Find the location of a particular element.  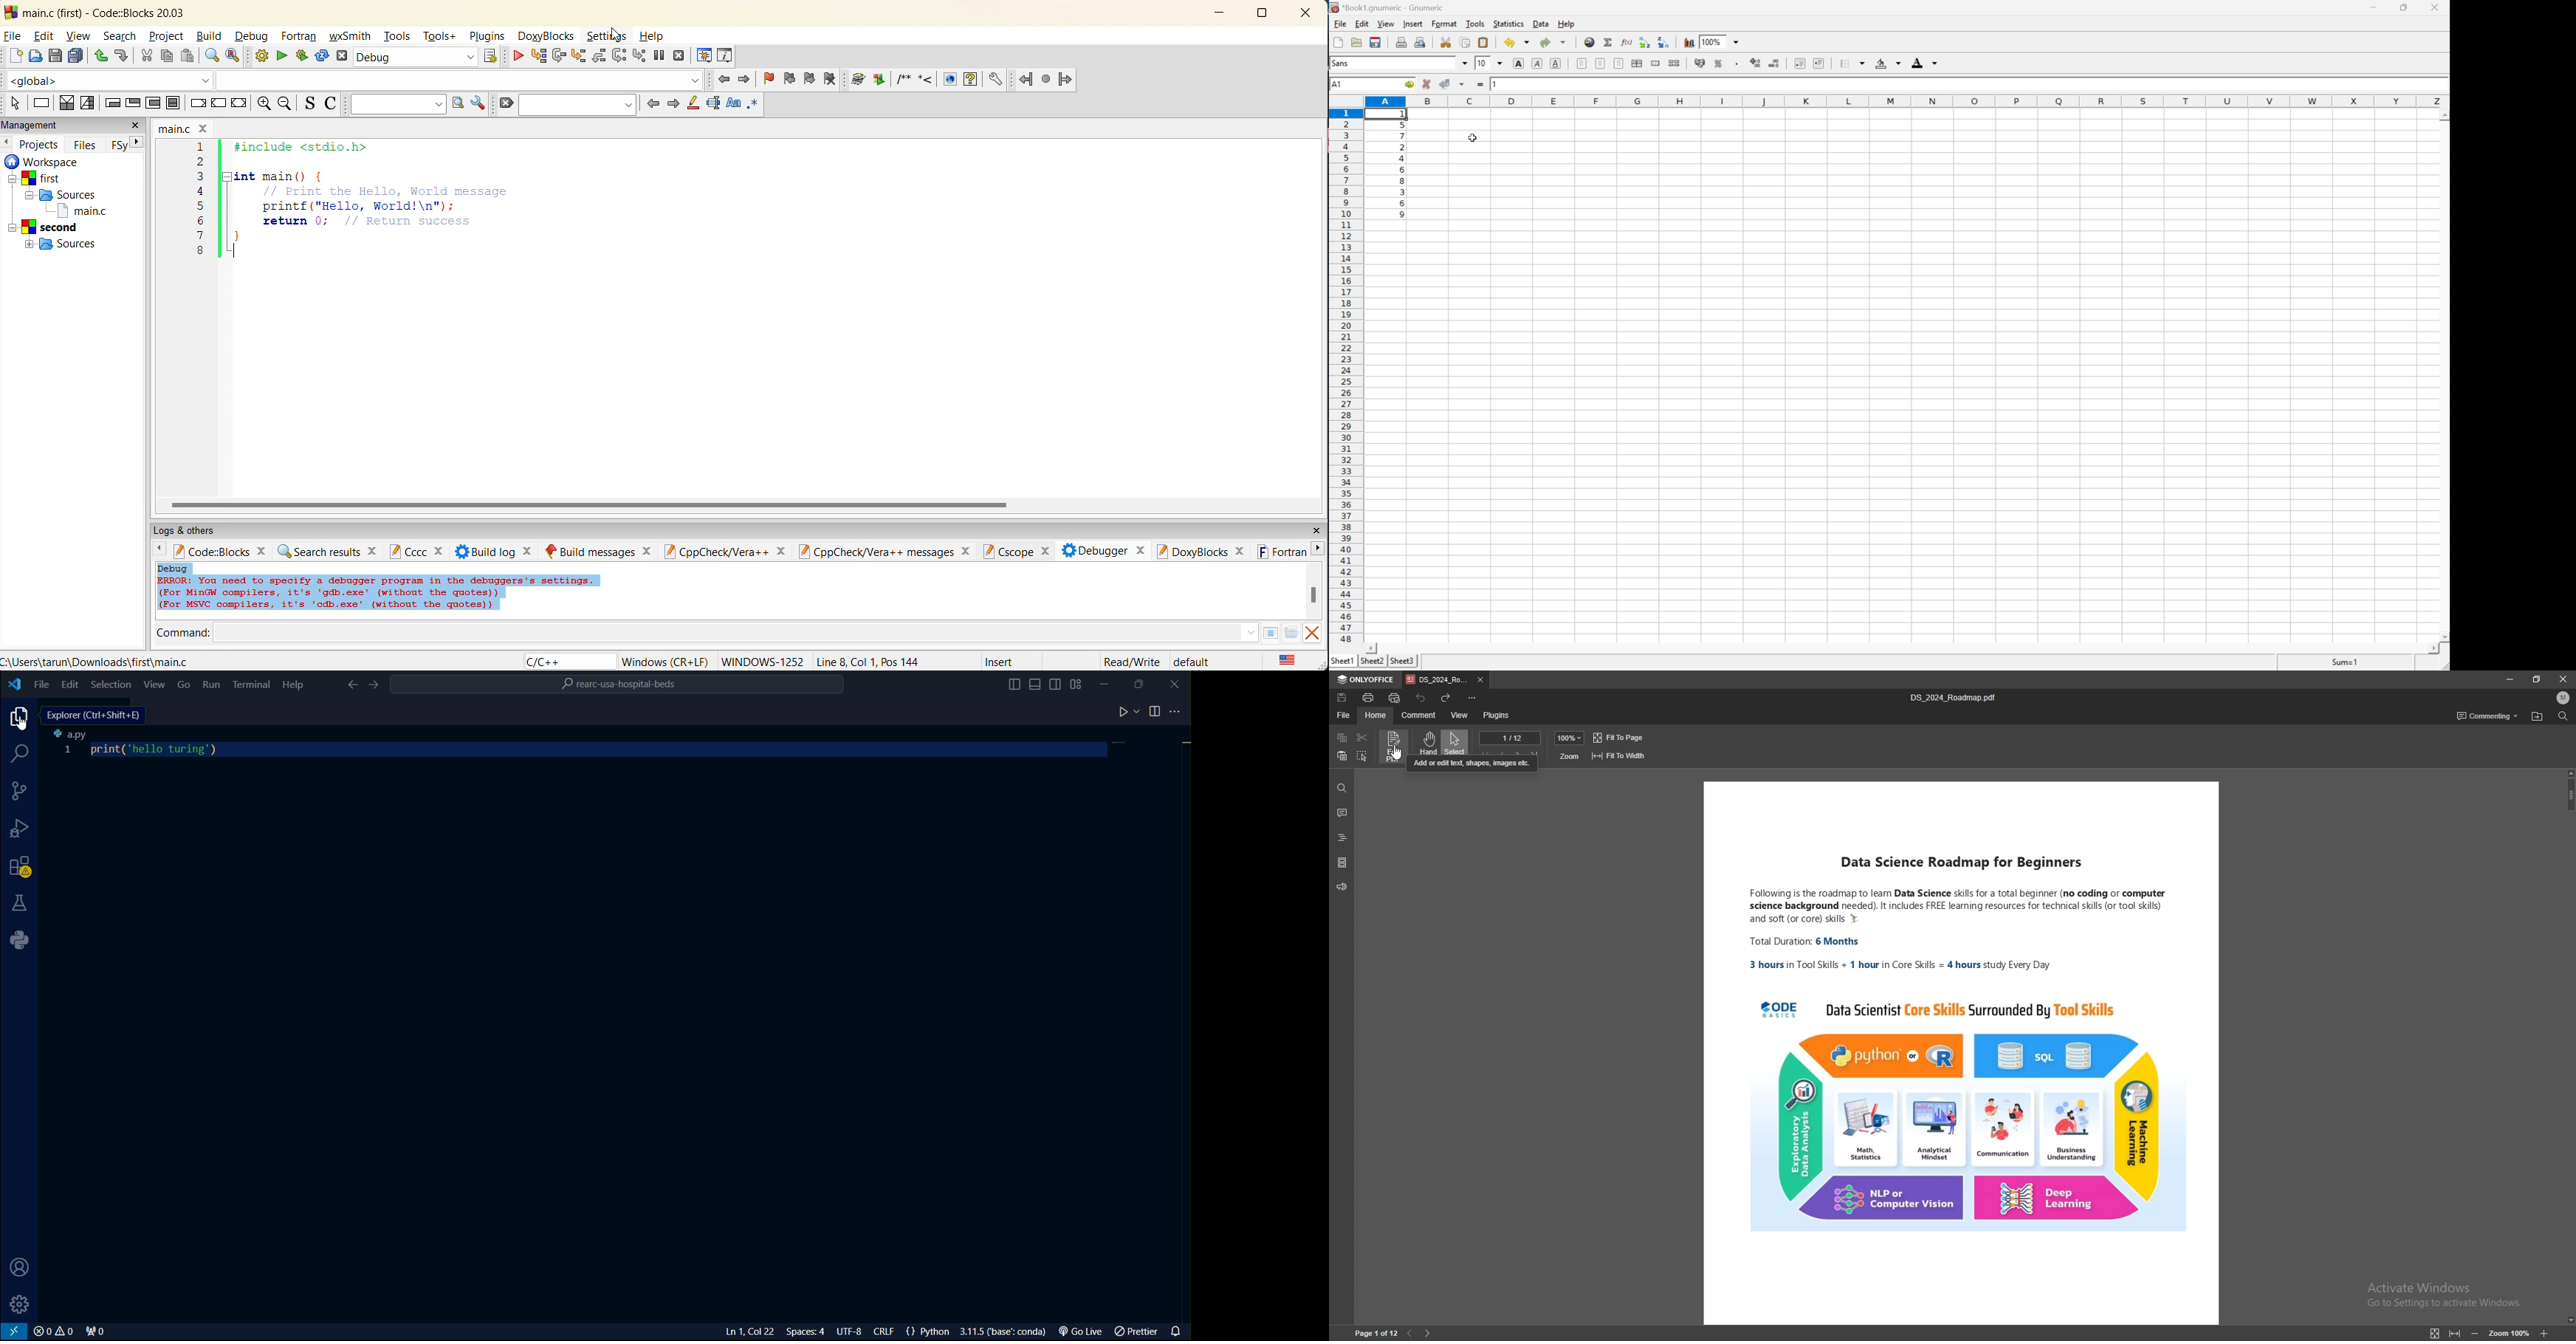

help menu is located at coordinates (294, 684).